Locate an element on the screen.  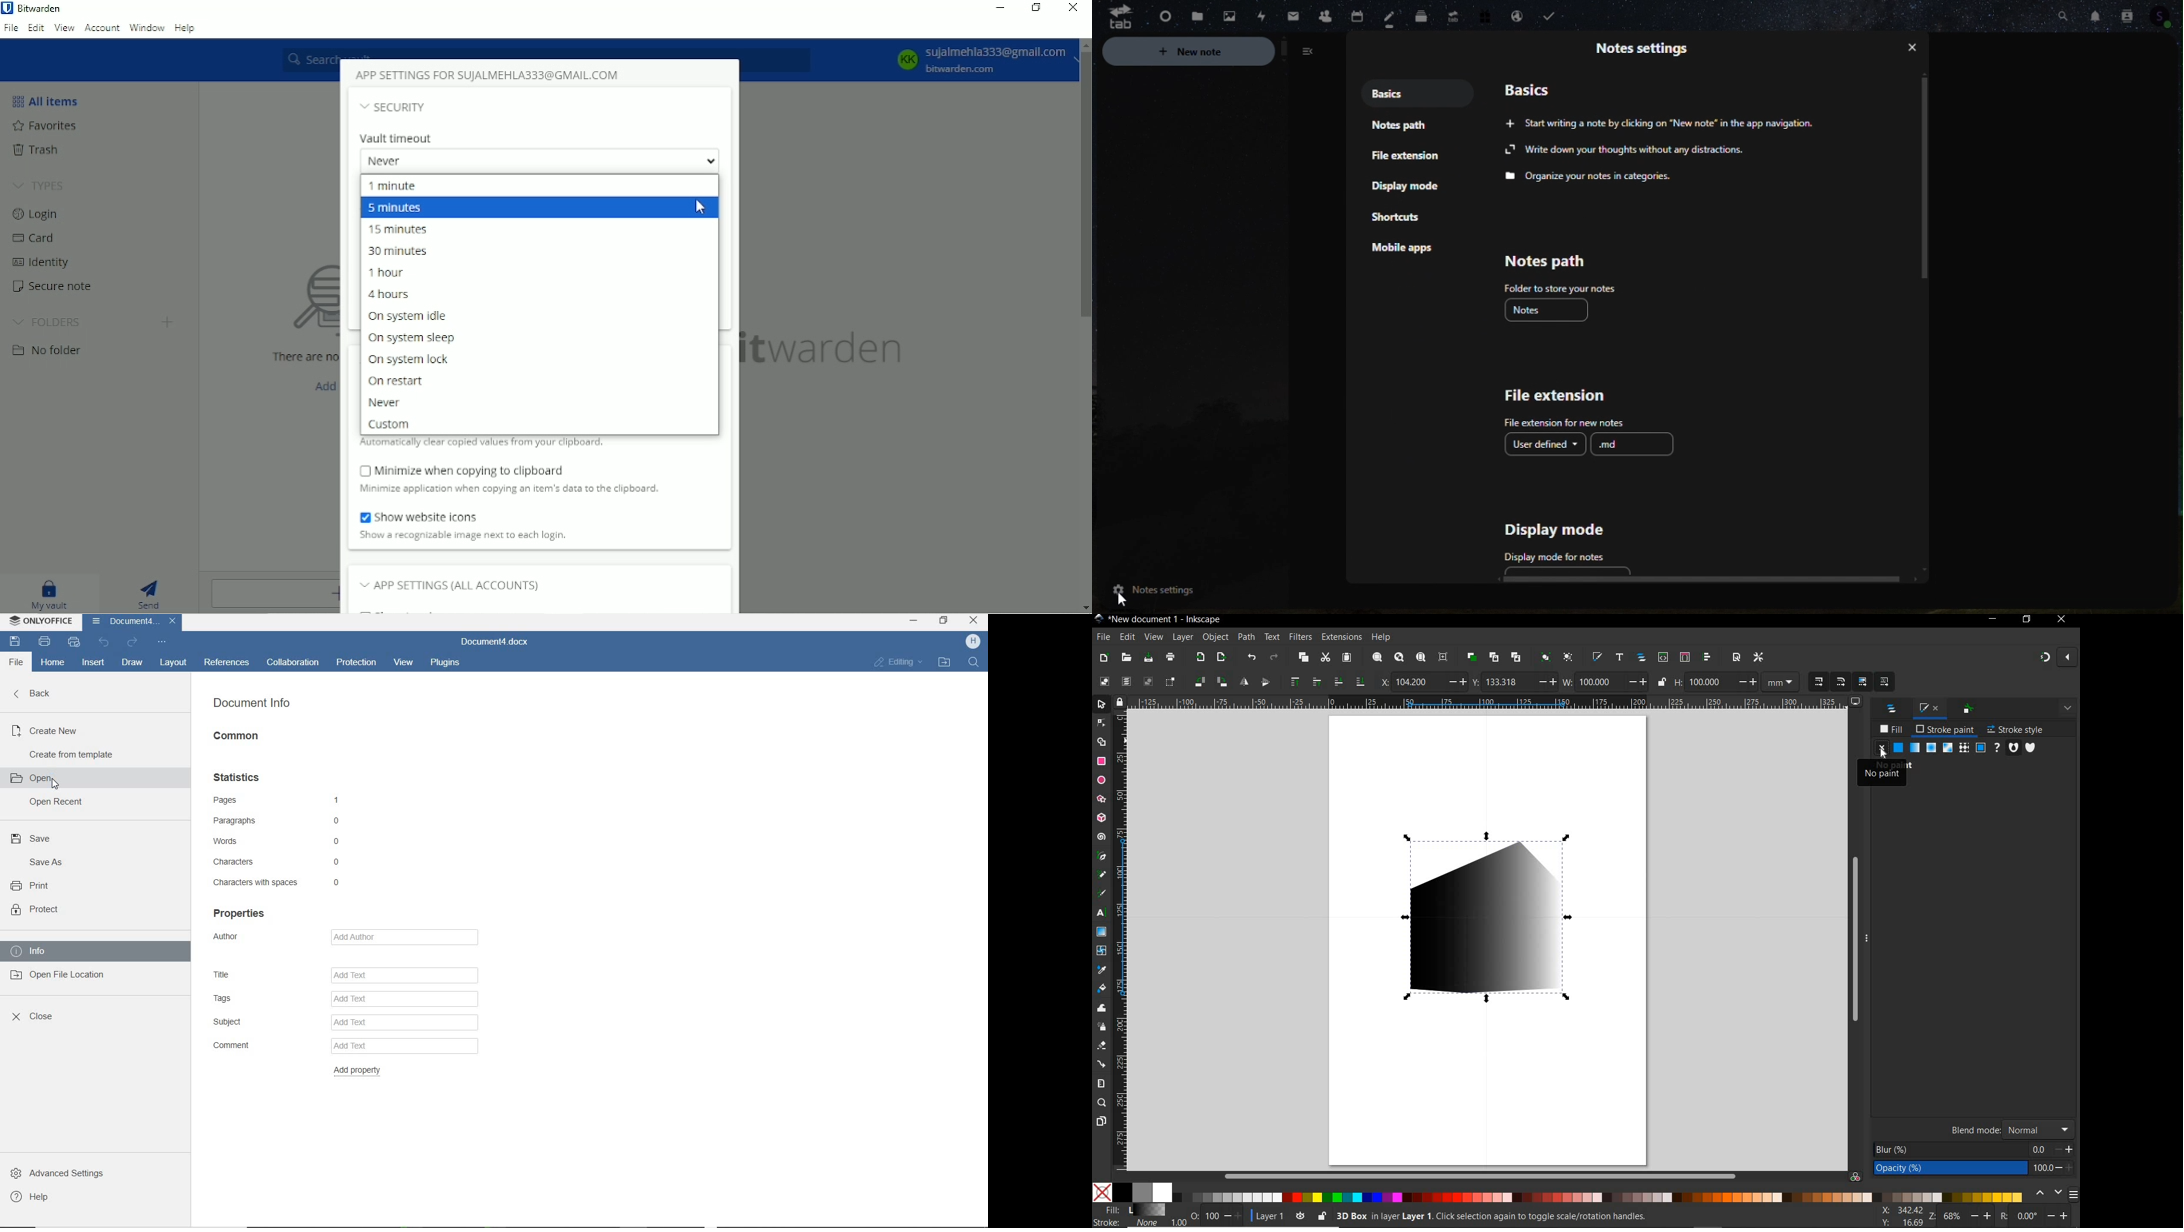
FILL RULE: NONZERO is located at coordinates (2031, 747).